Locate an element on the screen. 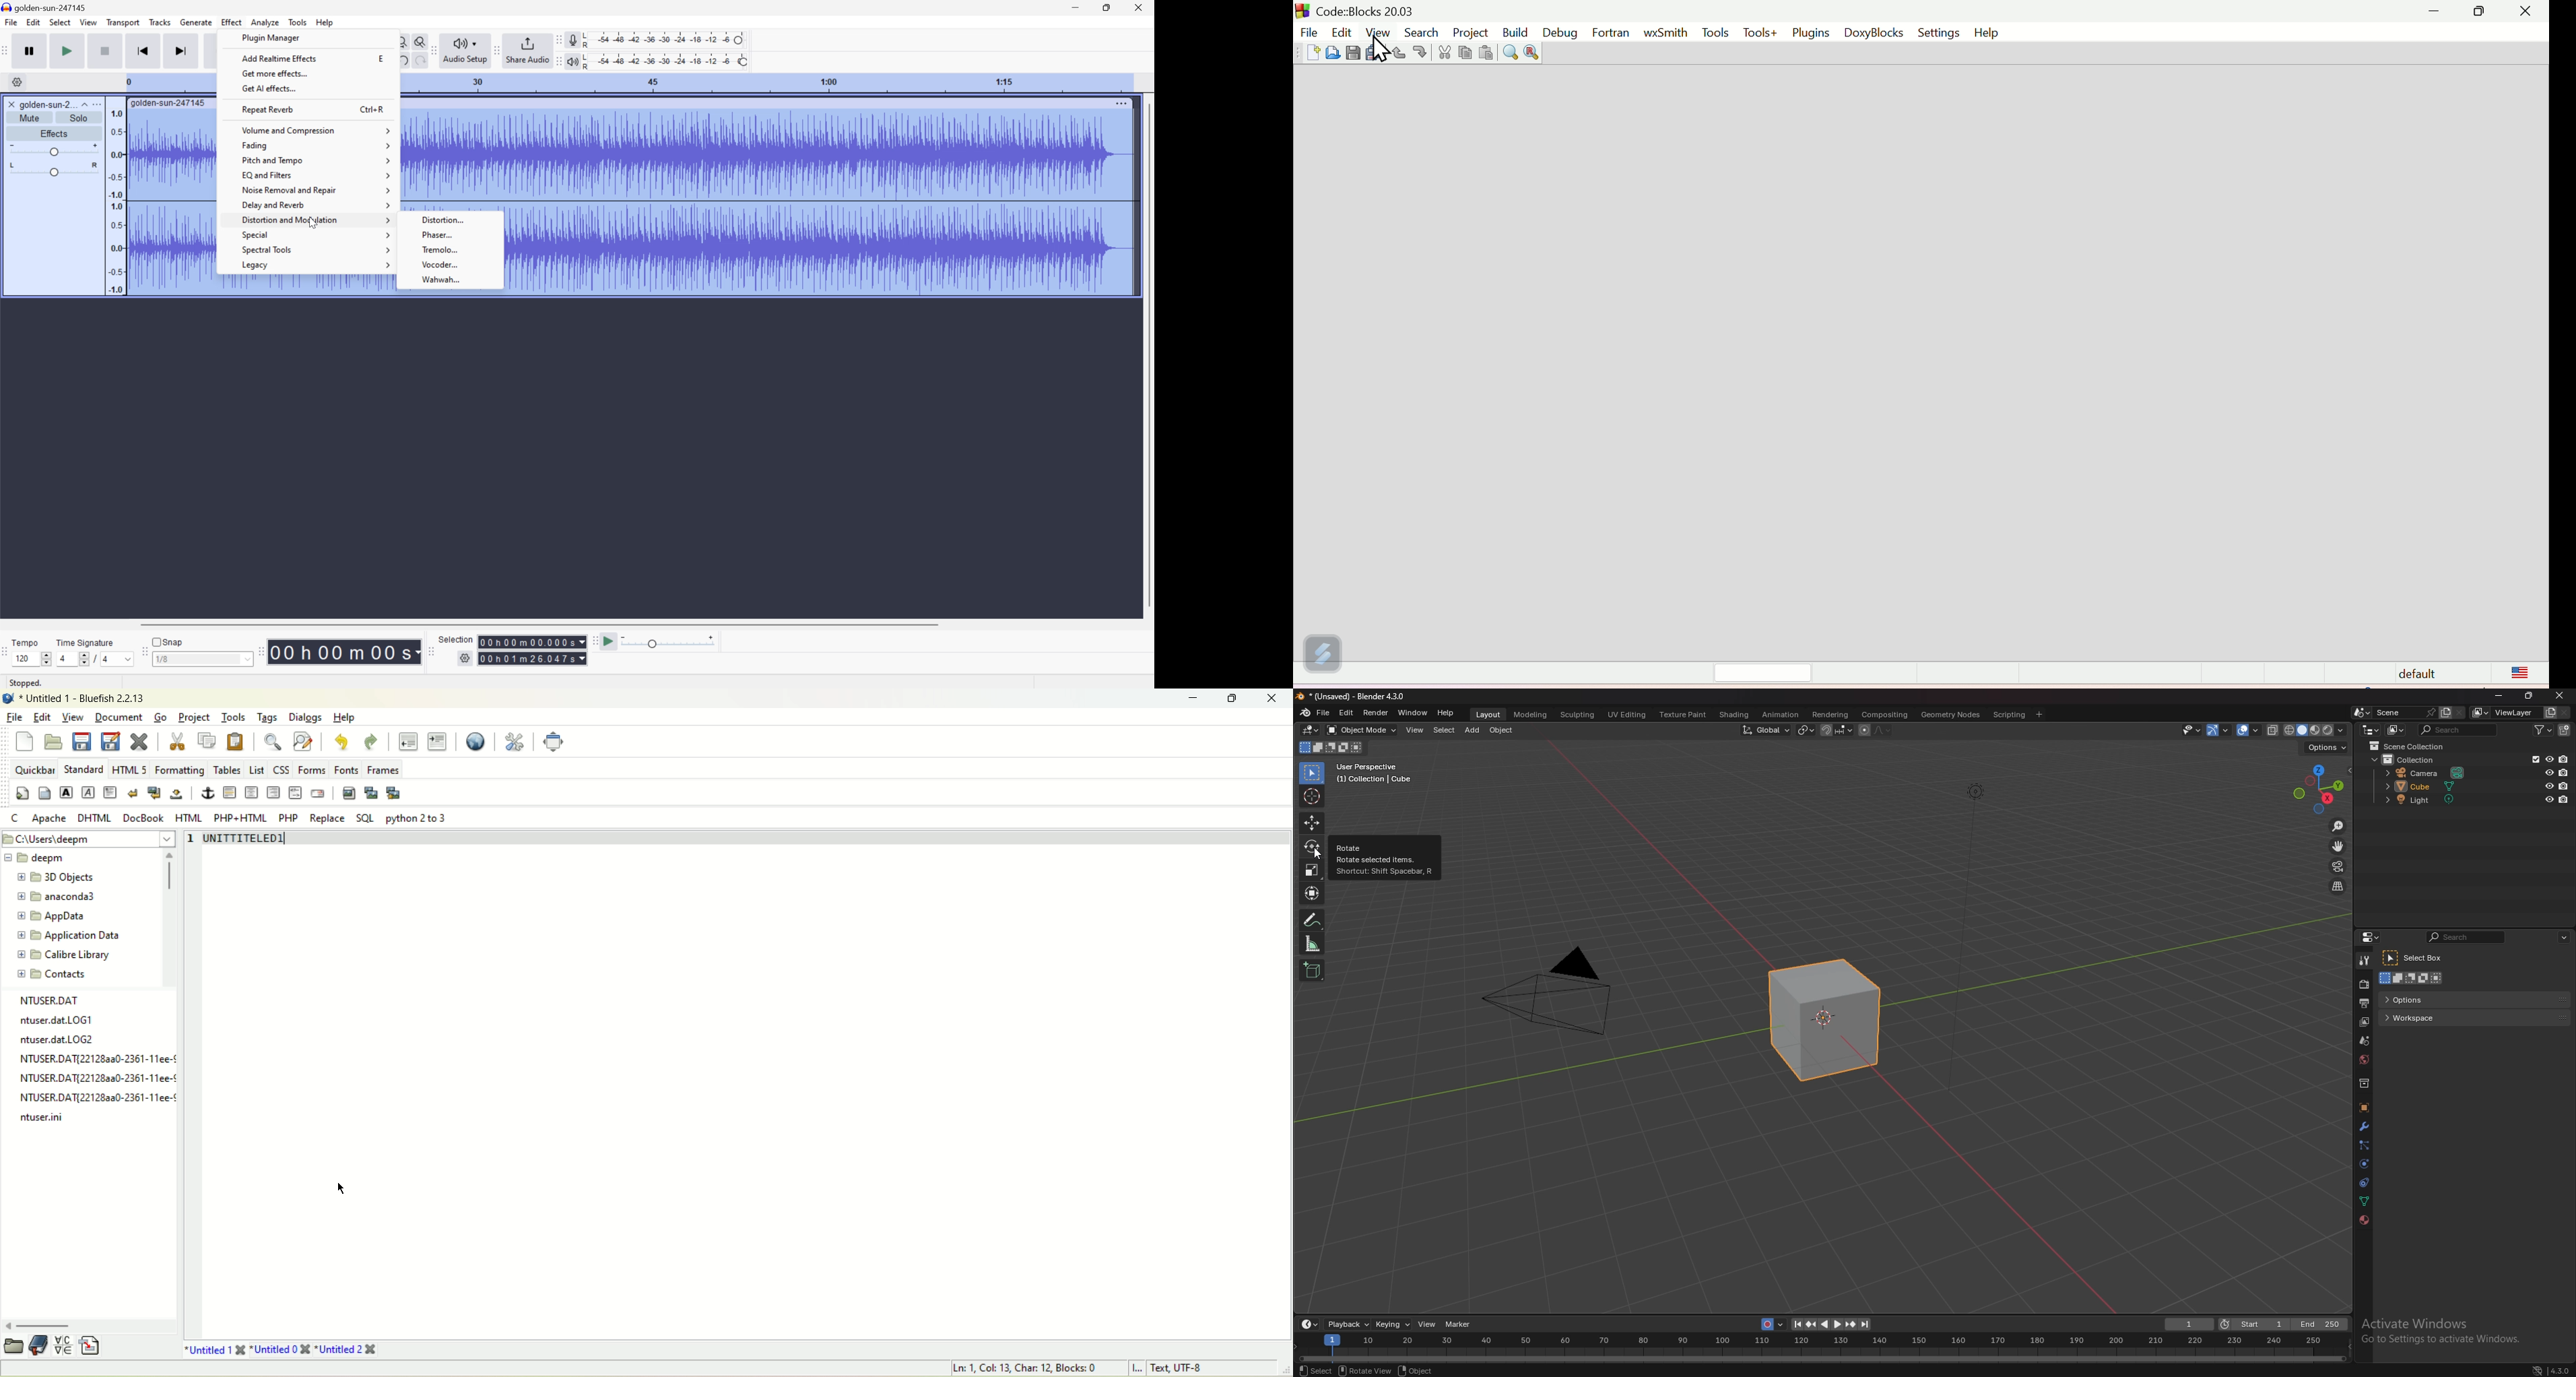 The image size is (2576, 1400). Cursor is located at coordinates (1380, 52).